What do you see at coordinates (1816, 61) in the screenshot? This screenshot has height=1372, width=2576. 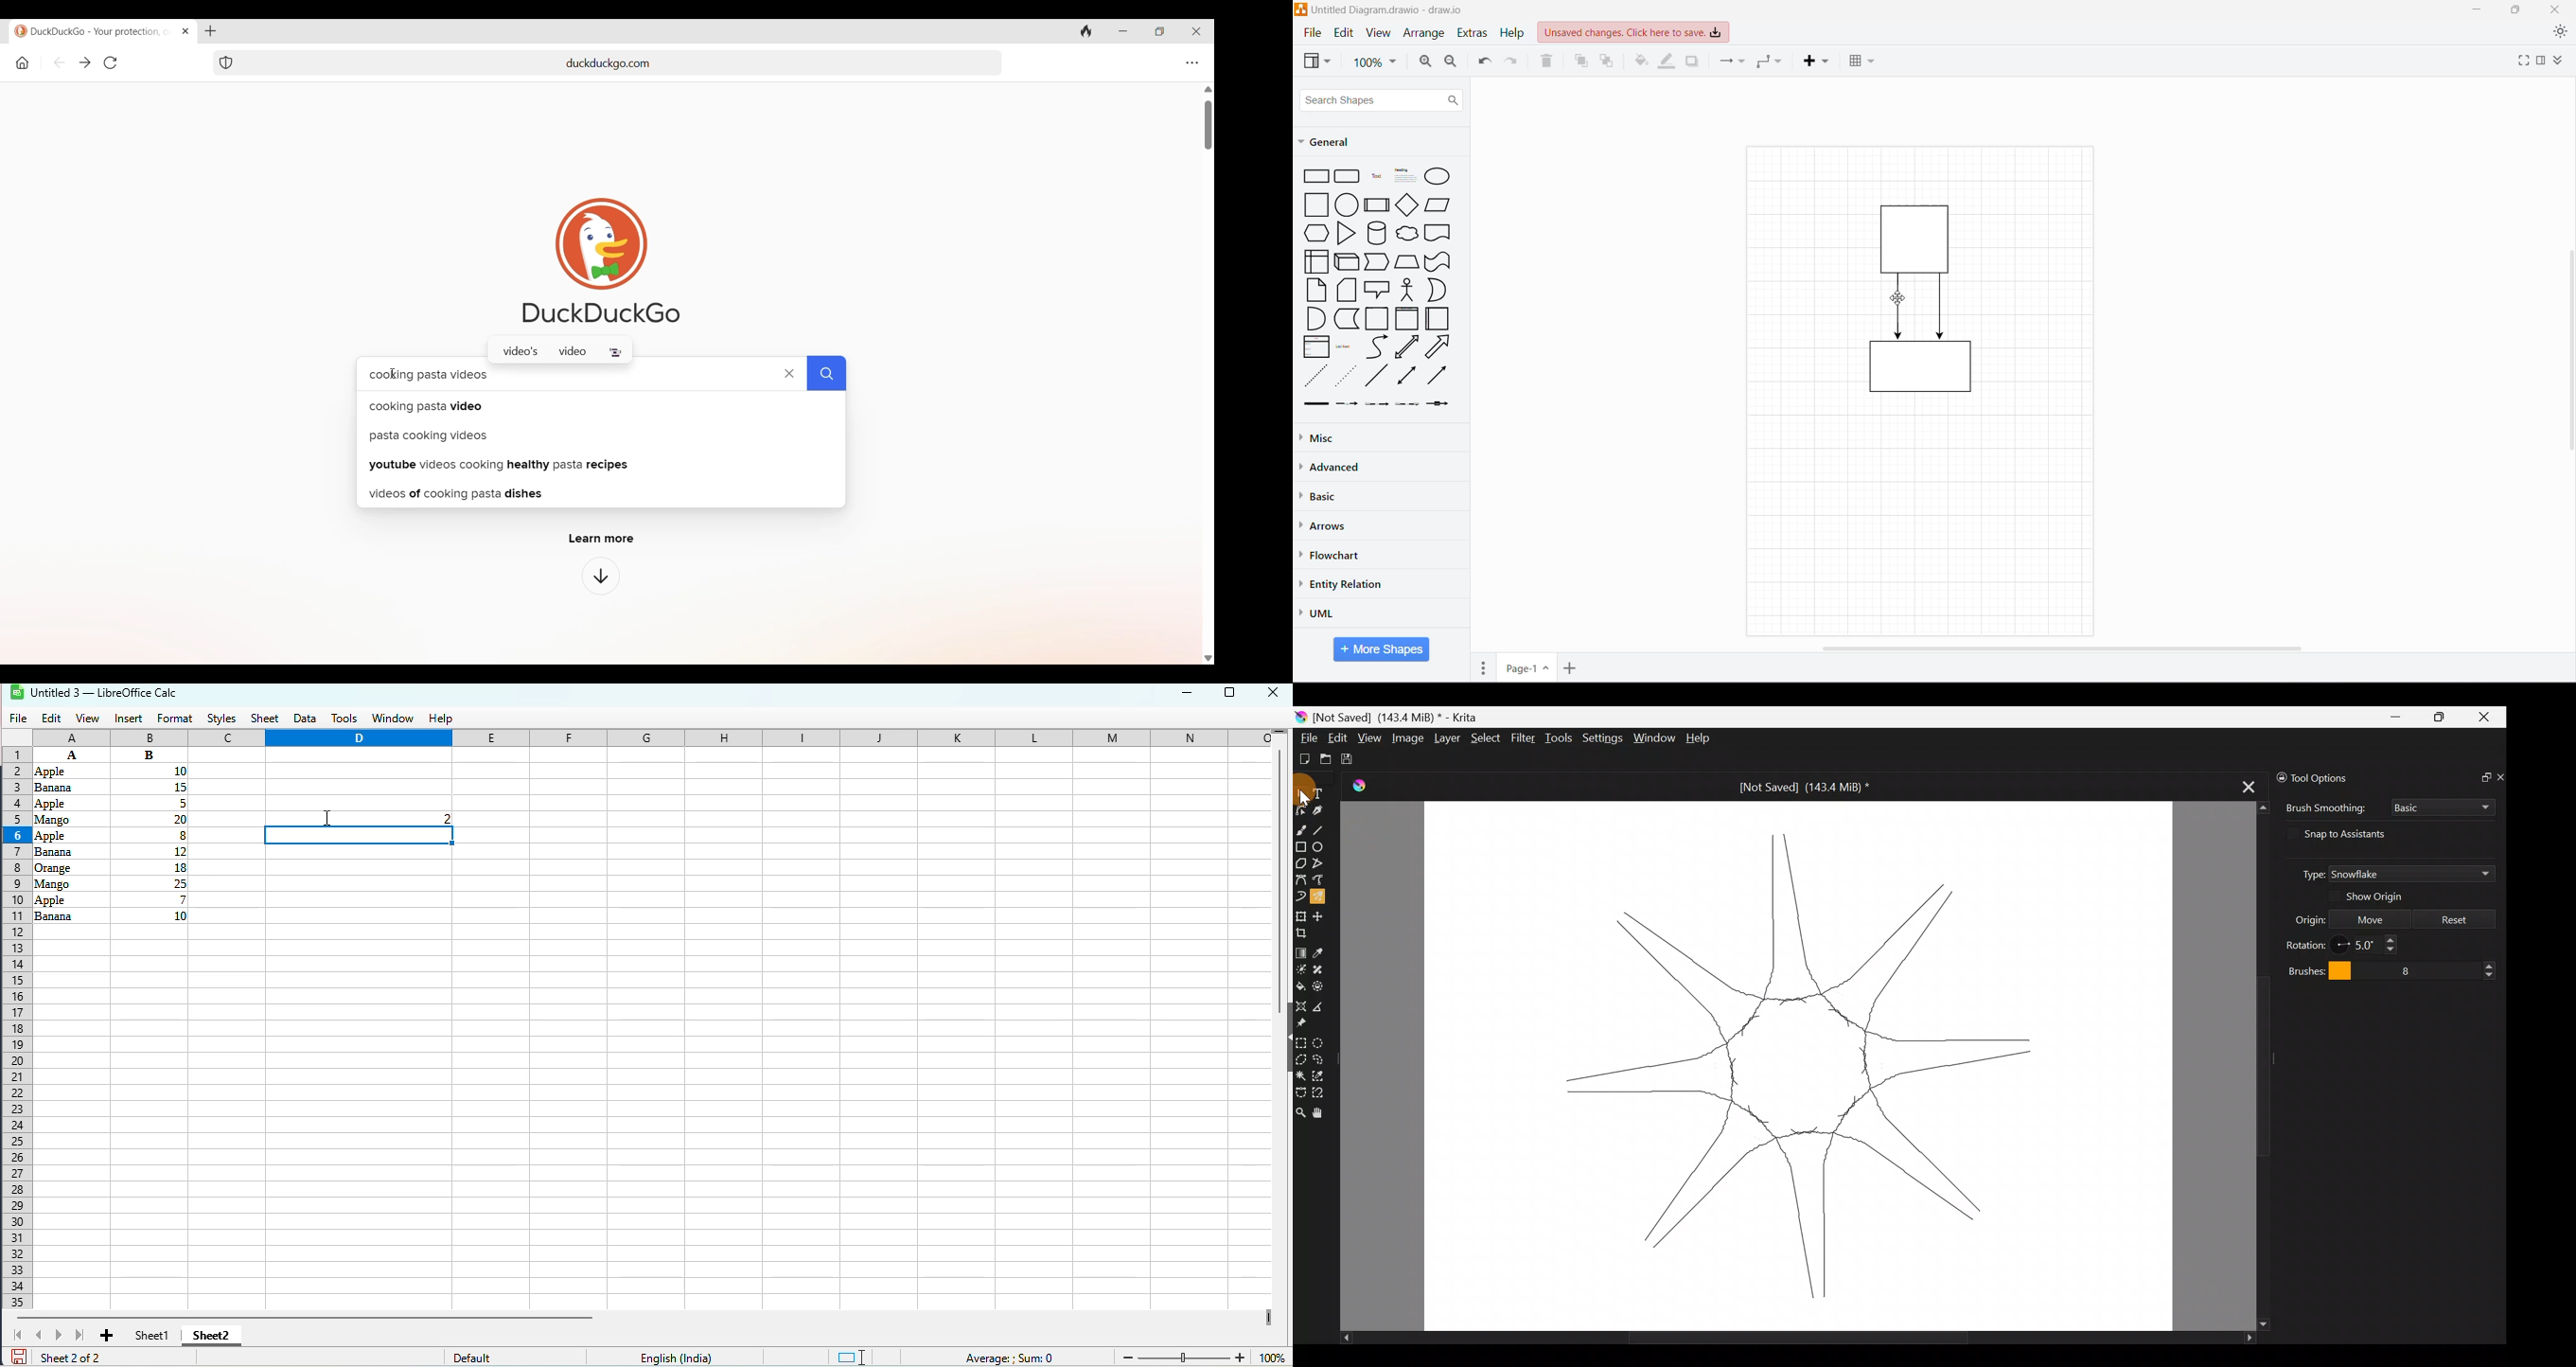 I see `Insert` at bounding box center [1816, 61].